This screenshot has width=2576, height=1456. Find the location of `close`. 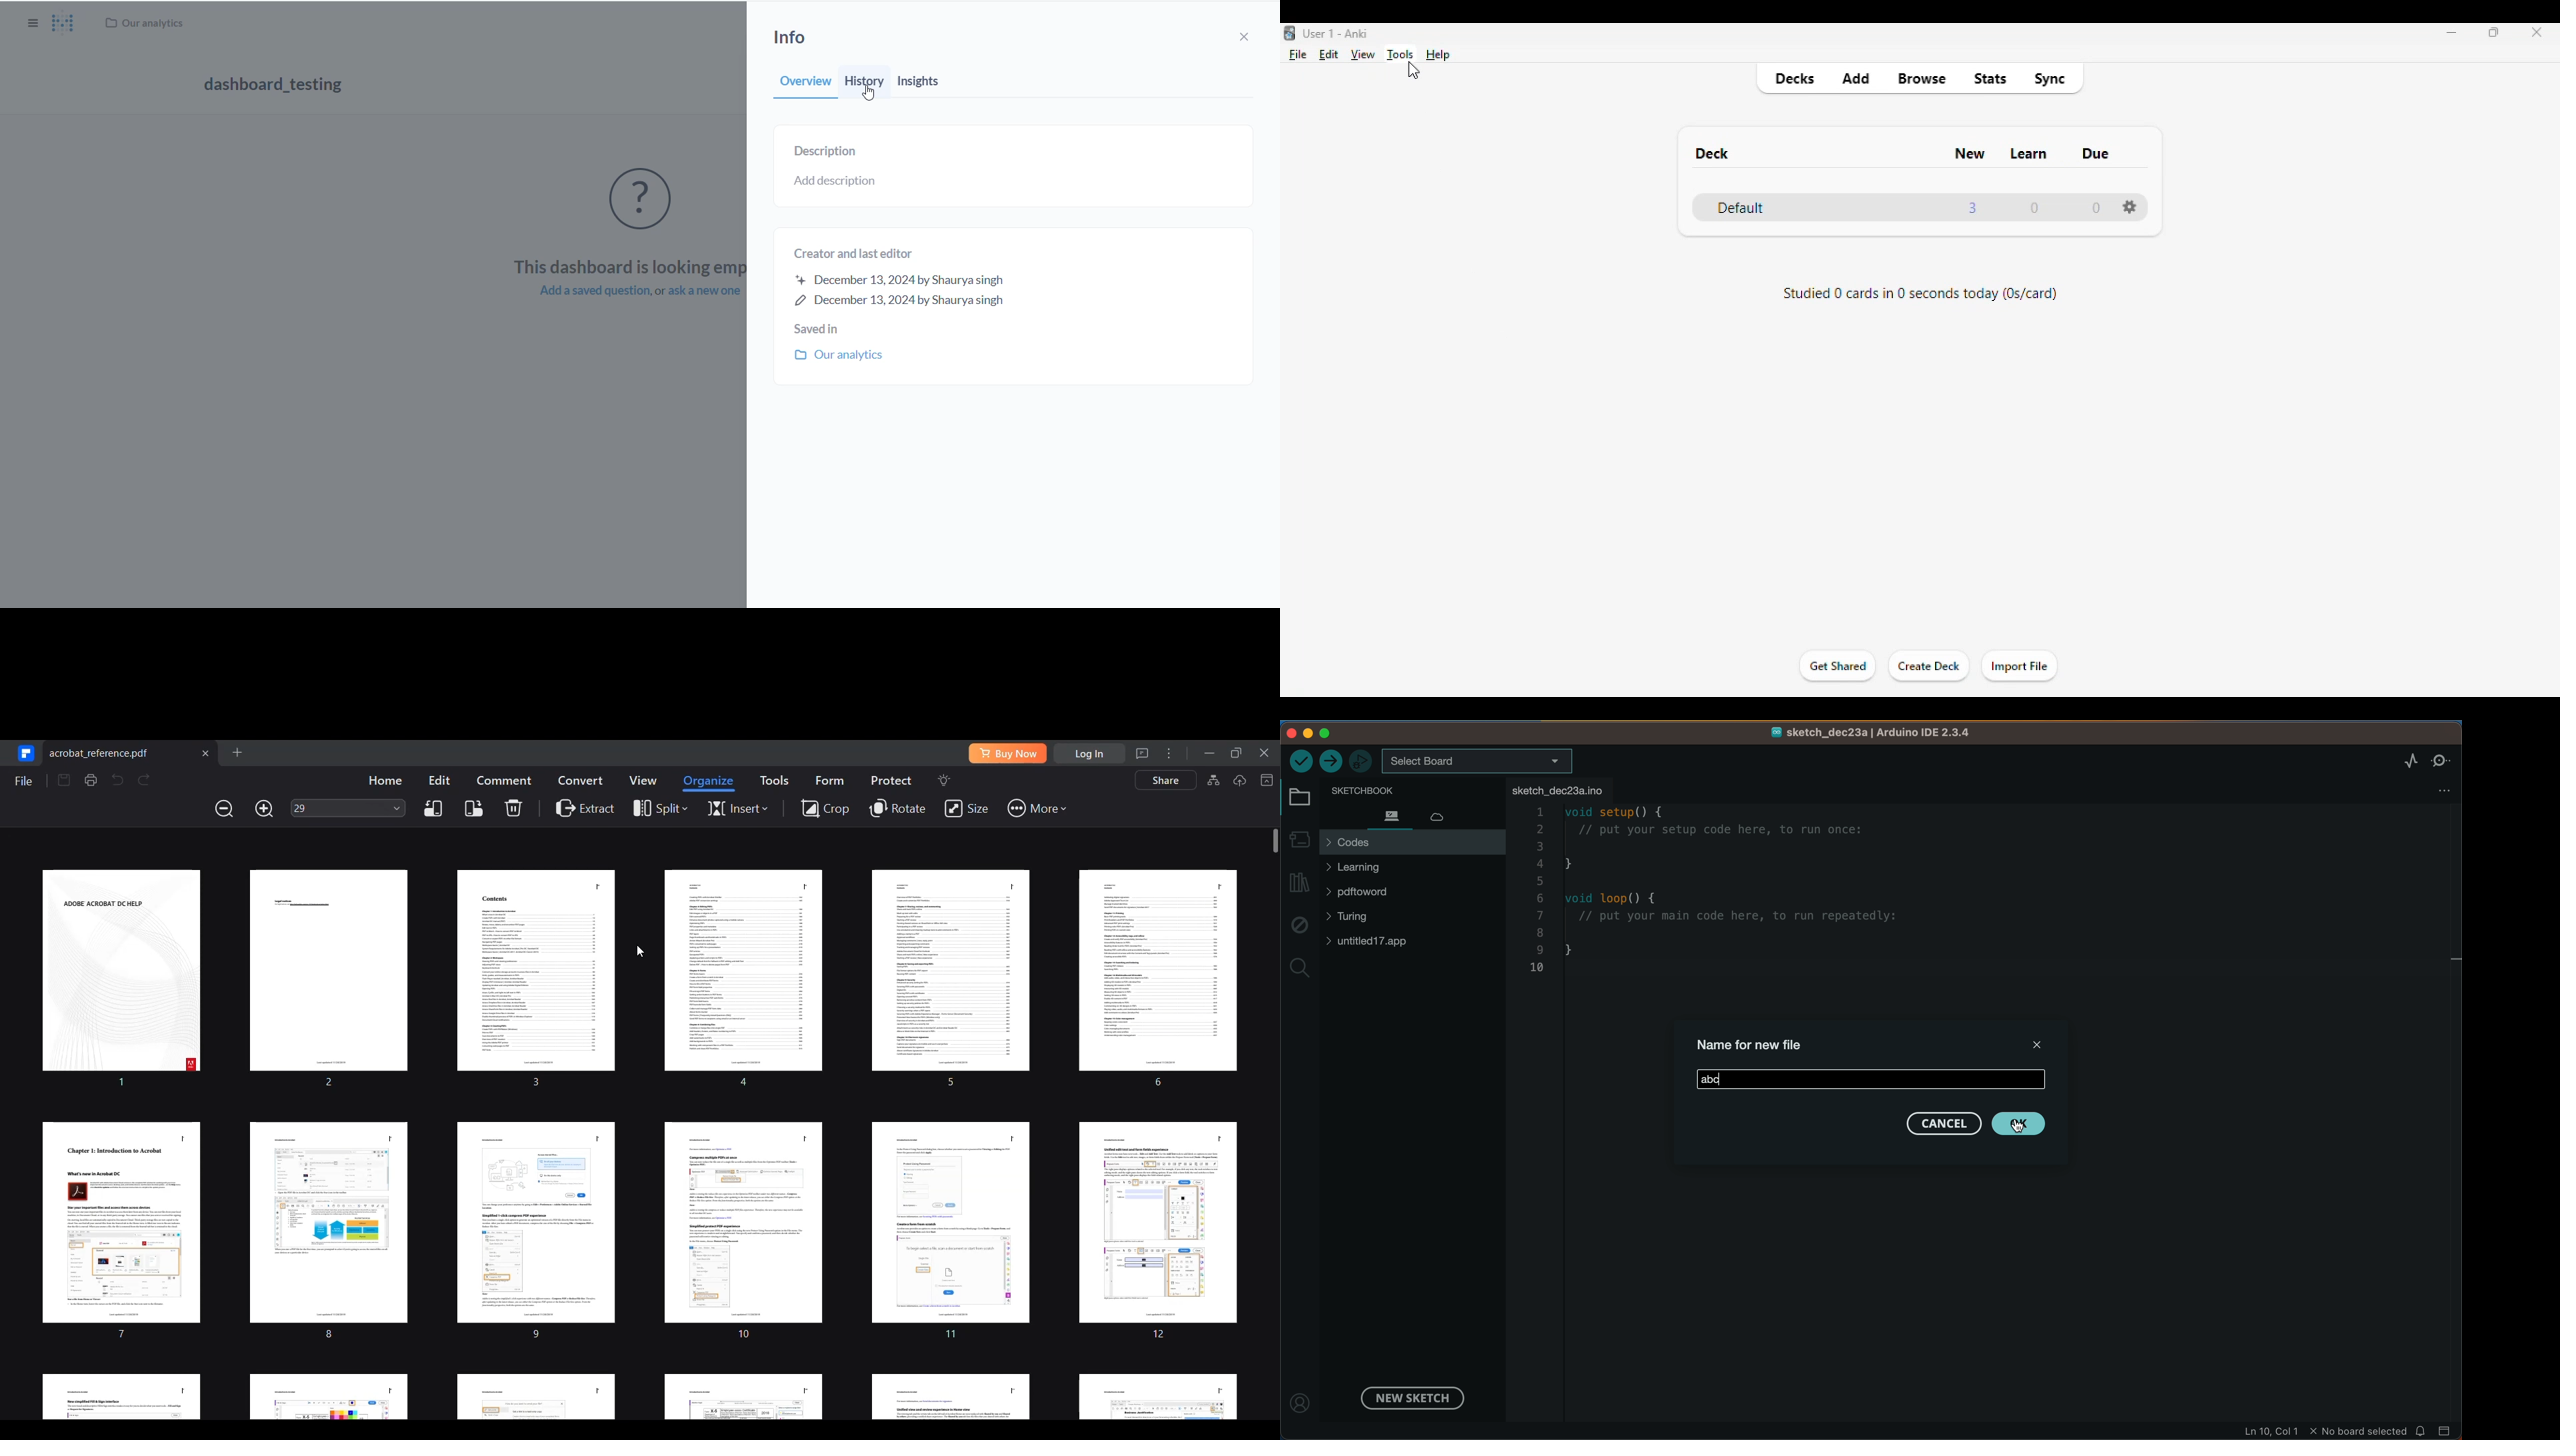

close is located at coordinates (2537, 32).